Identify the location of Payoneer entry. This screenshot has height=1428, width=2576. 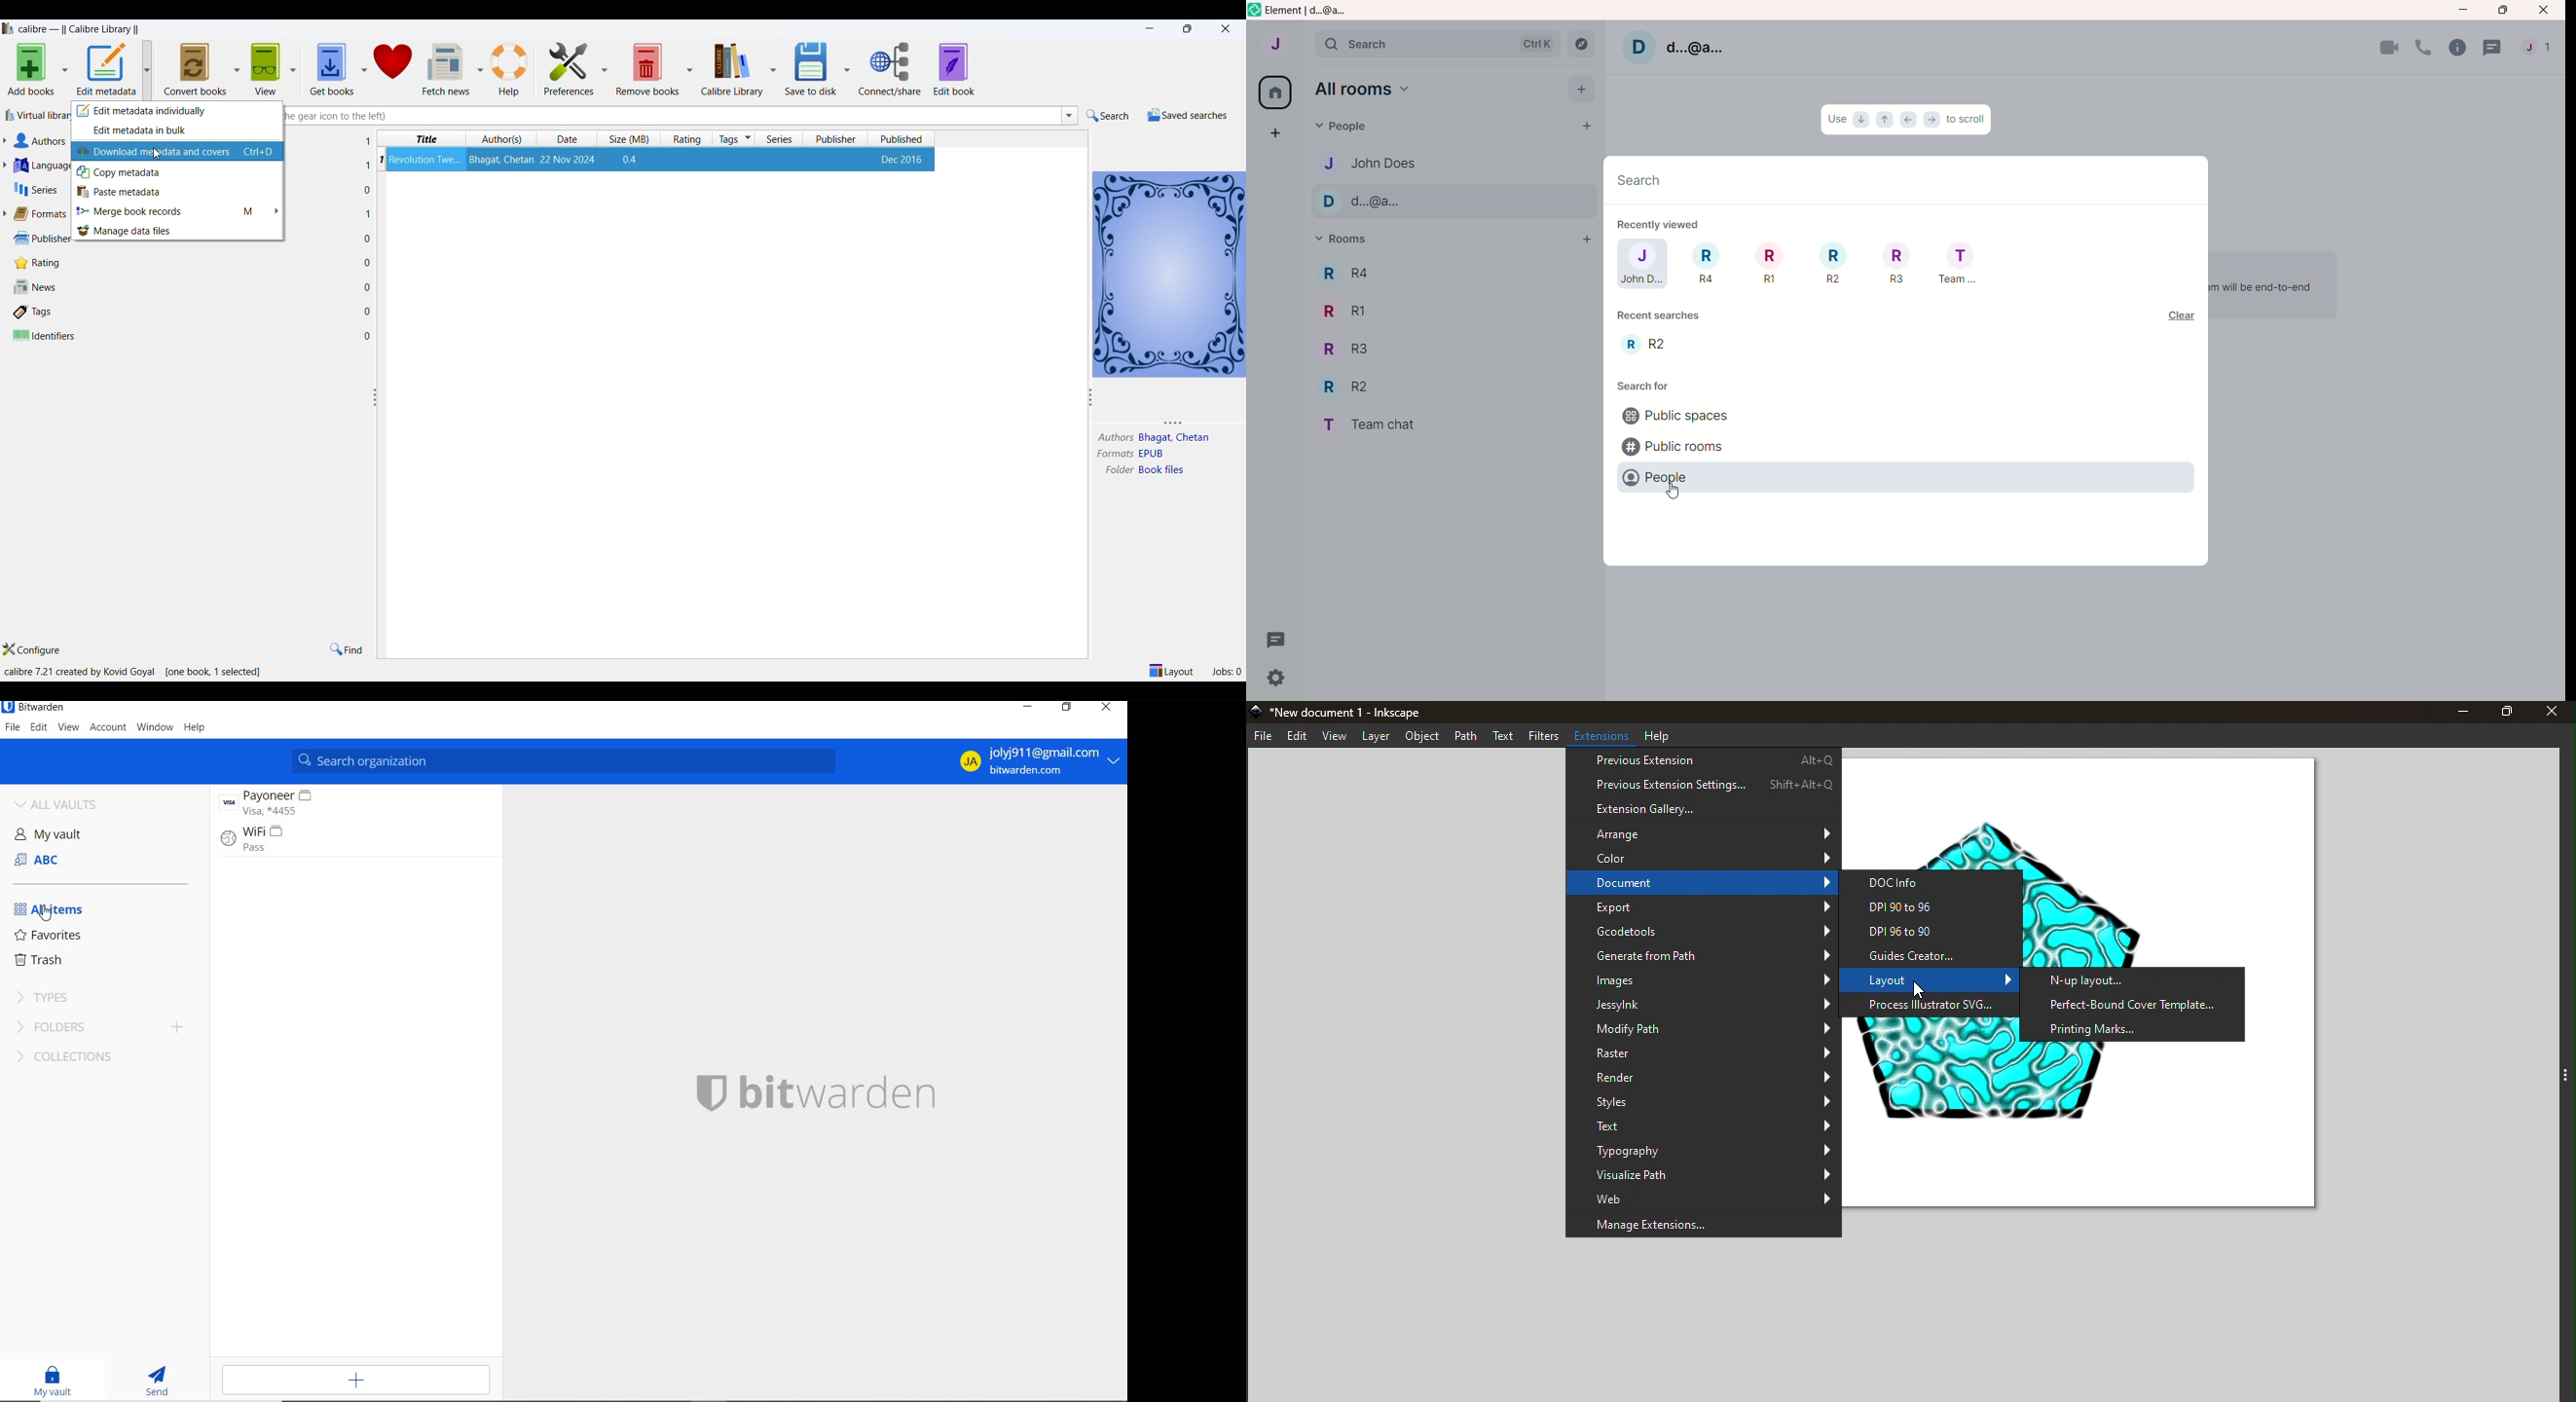
(301, 802).